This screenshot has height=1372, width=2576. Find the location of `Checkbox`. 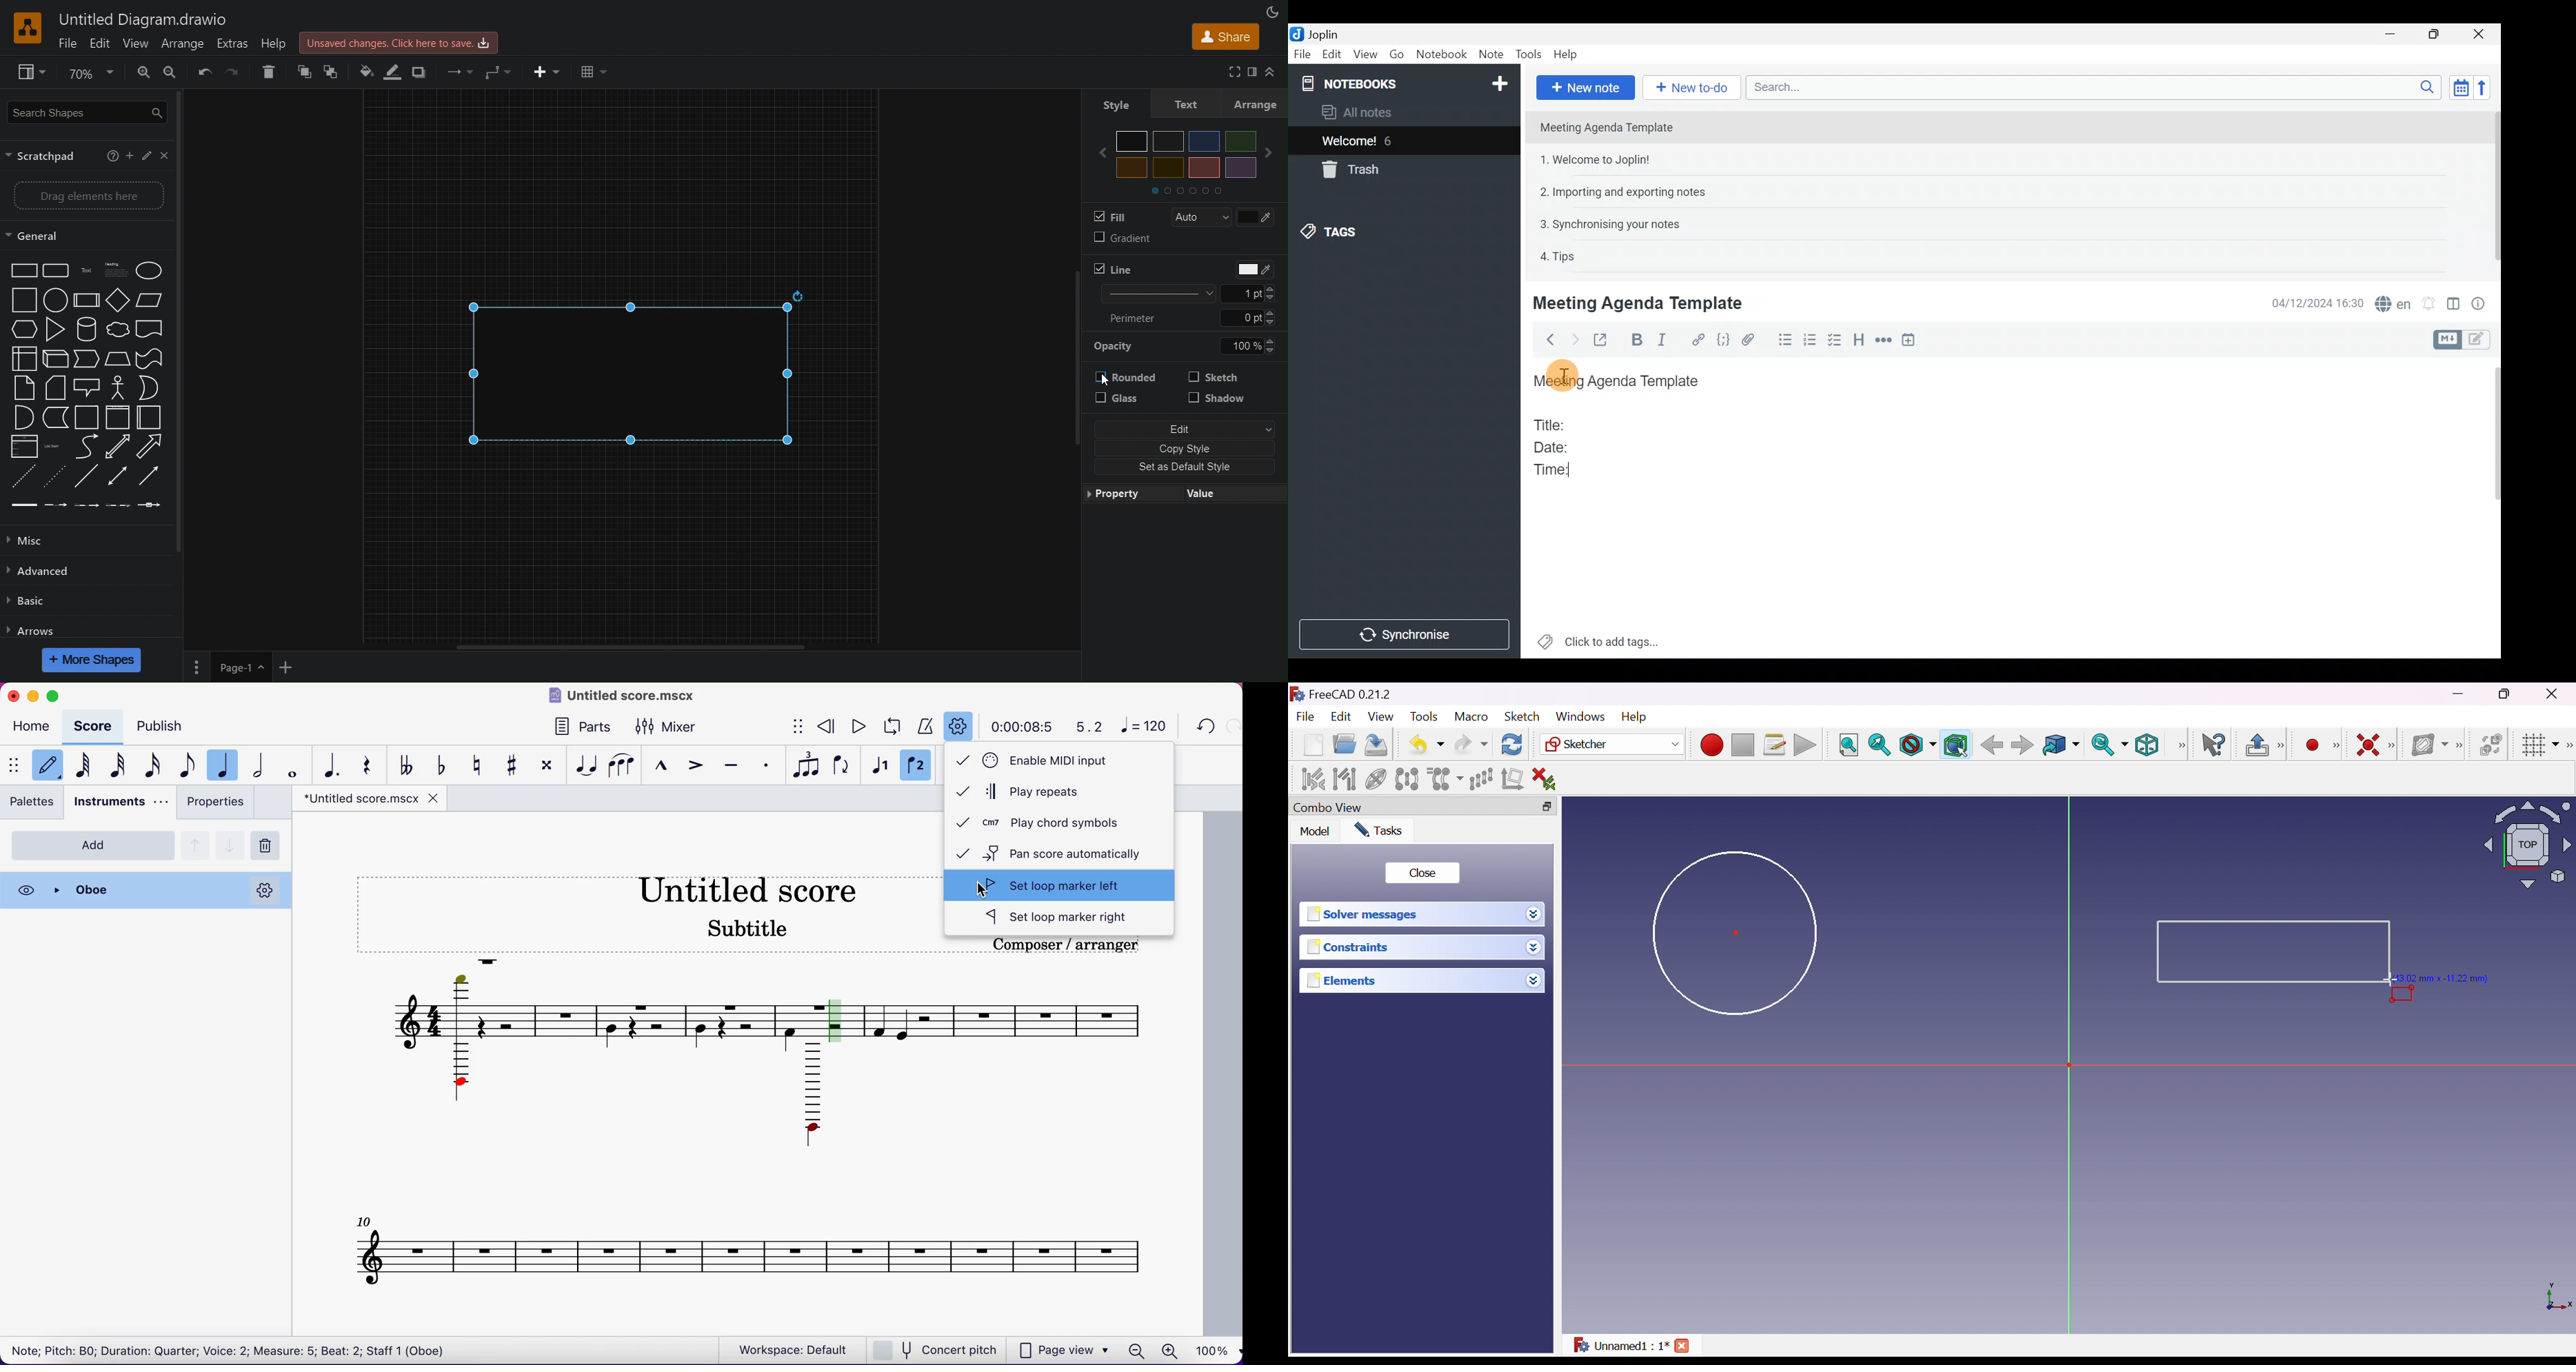

Checkbox is located at coordinates (1833, 341).